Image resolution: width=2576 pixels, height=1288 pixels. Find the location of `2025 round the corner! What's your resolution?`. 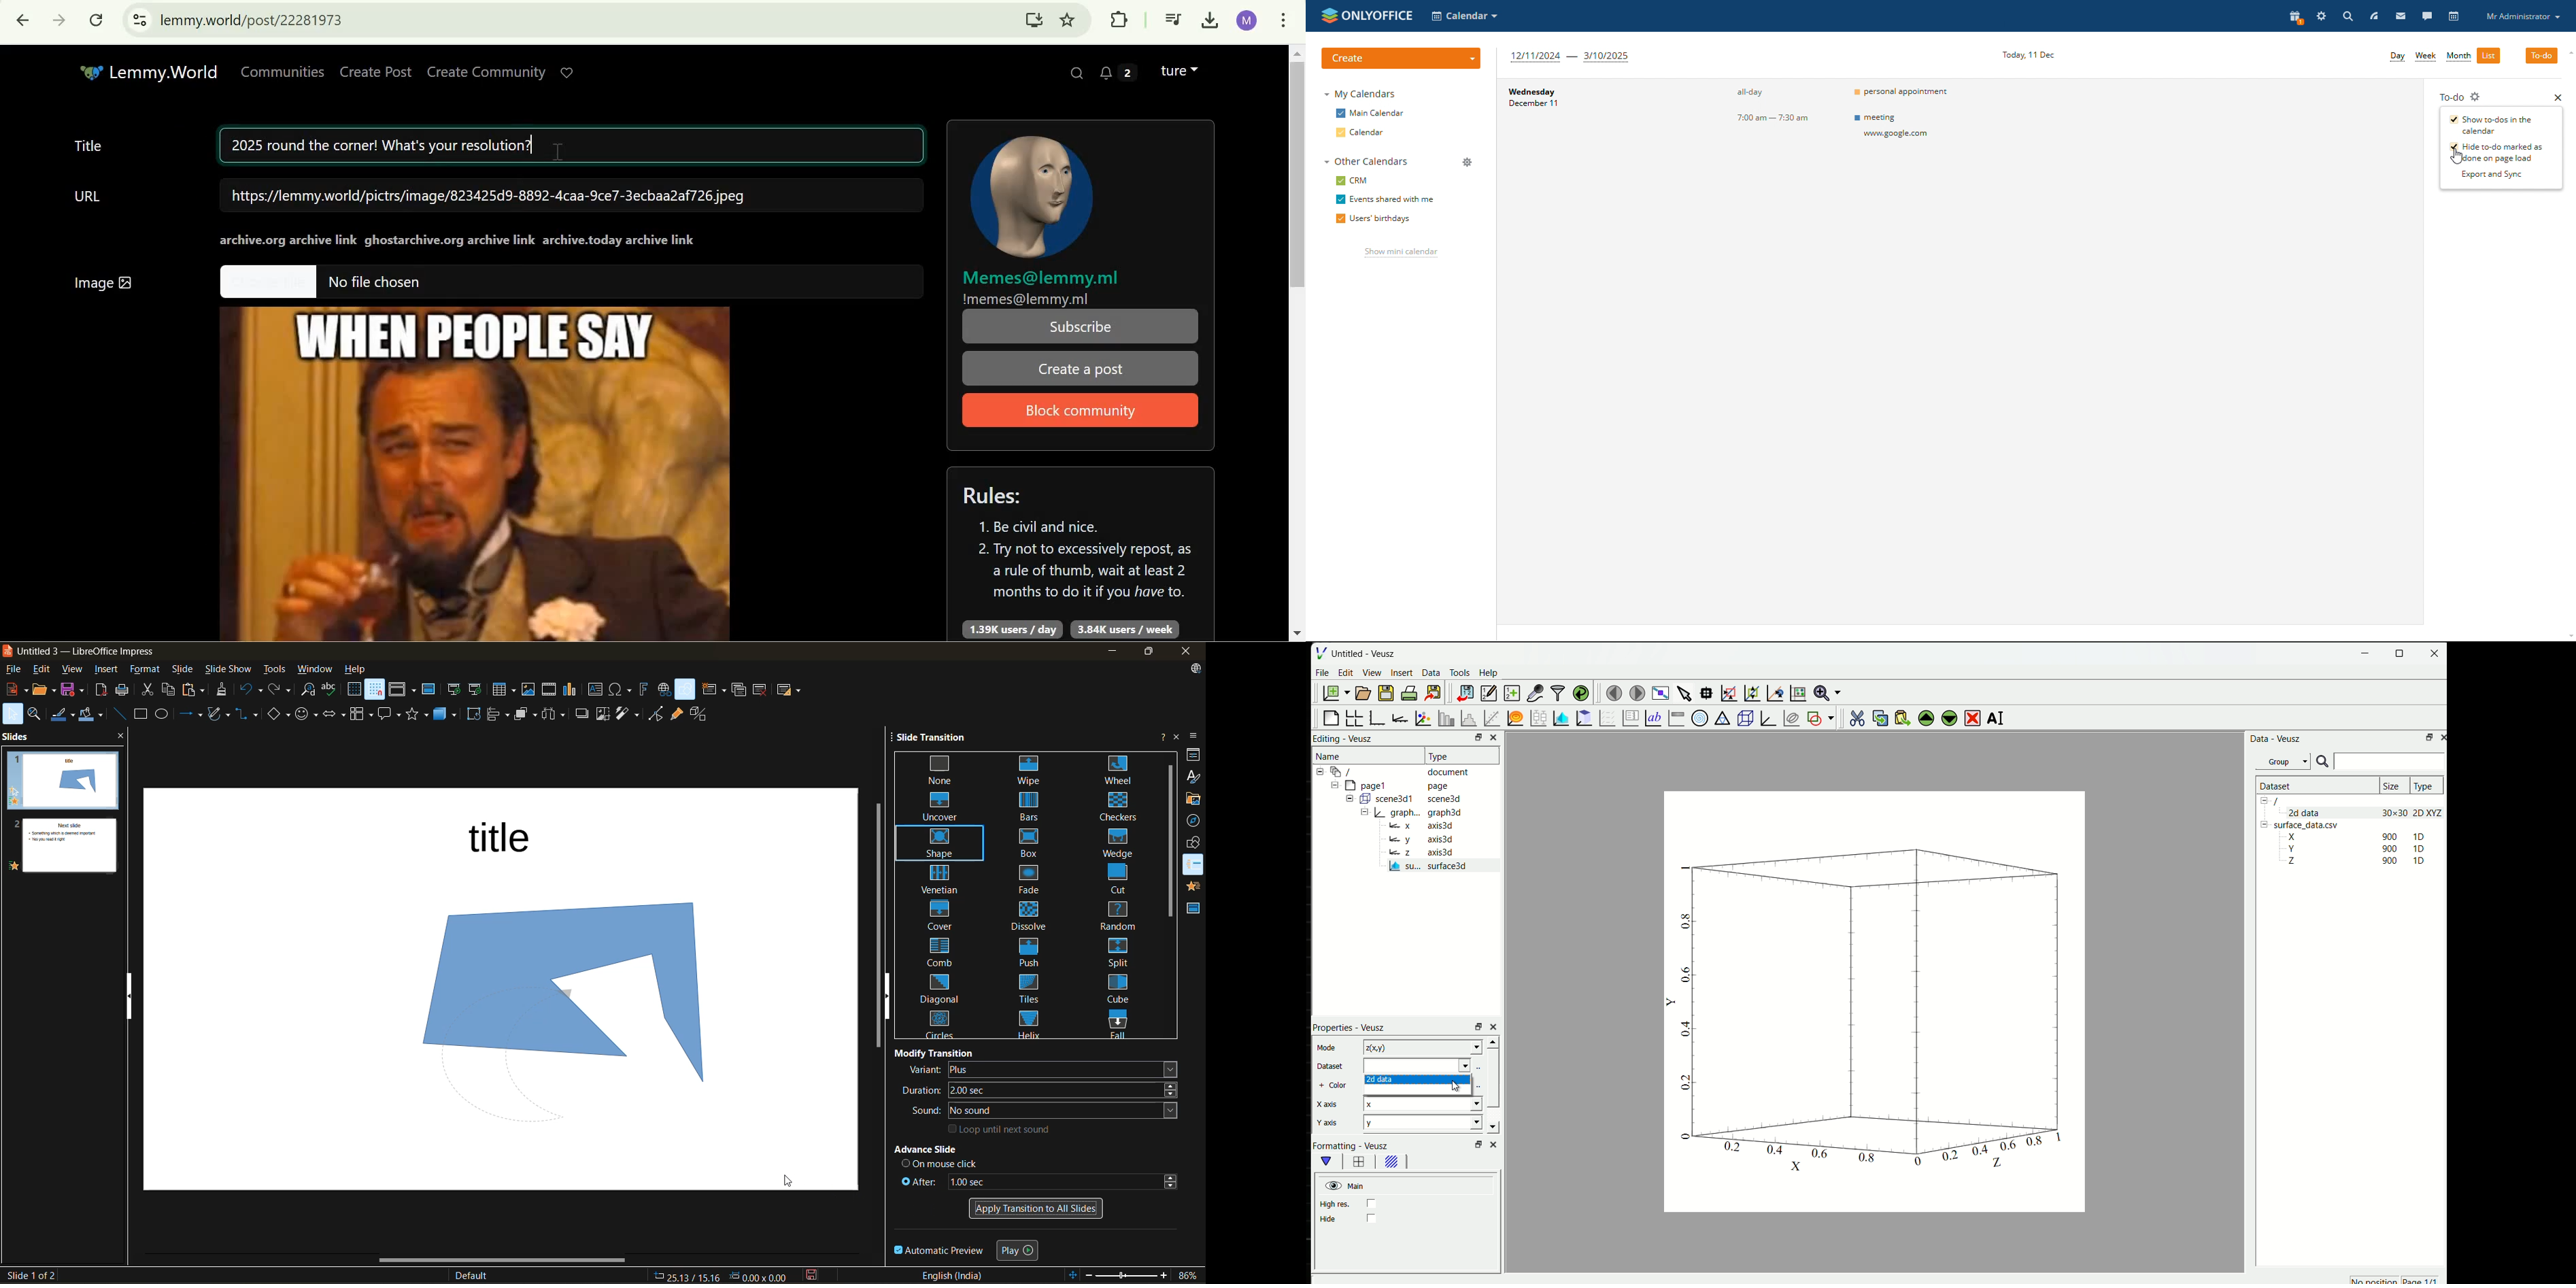

2025 round the corner! What's your resolution? is located at coordinates (383, 148).